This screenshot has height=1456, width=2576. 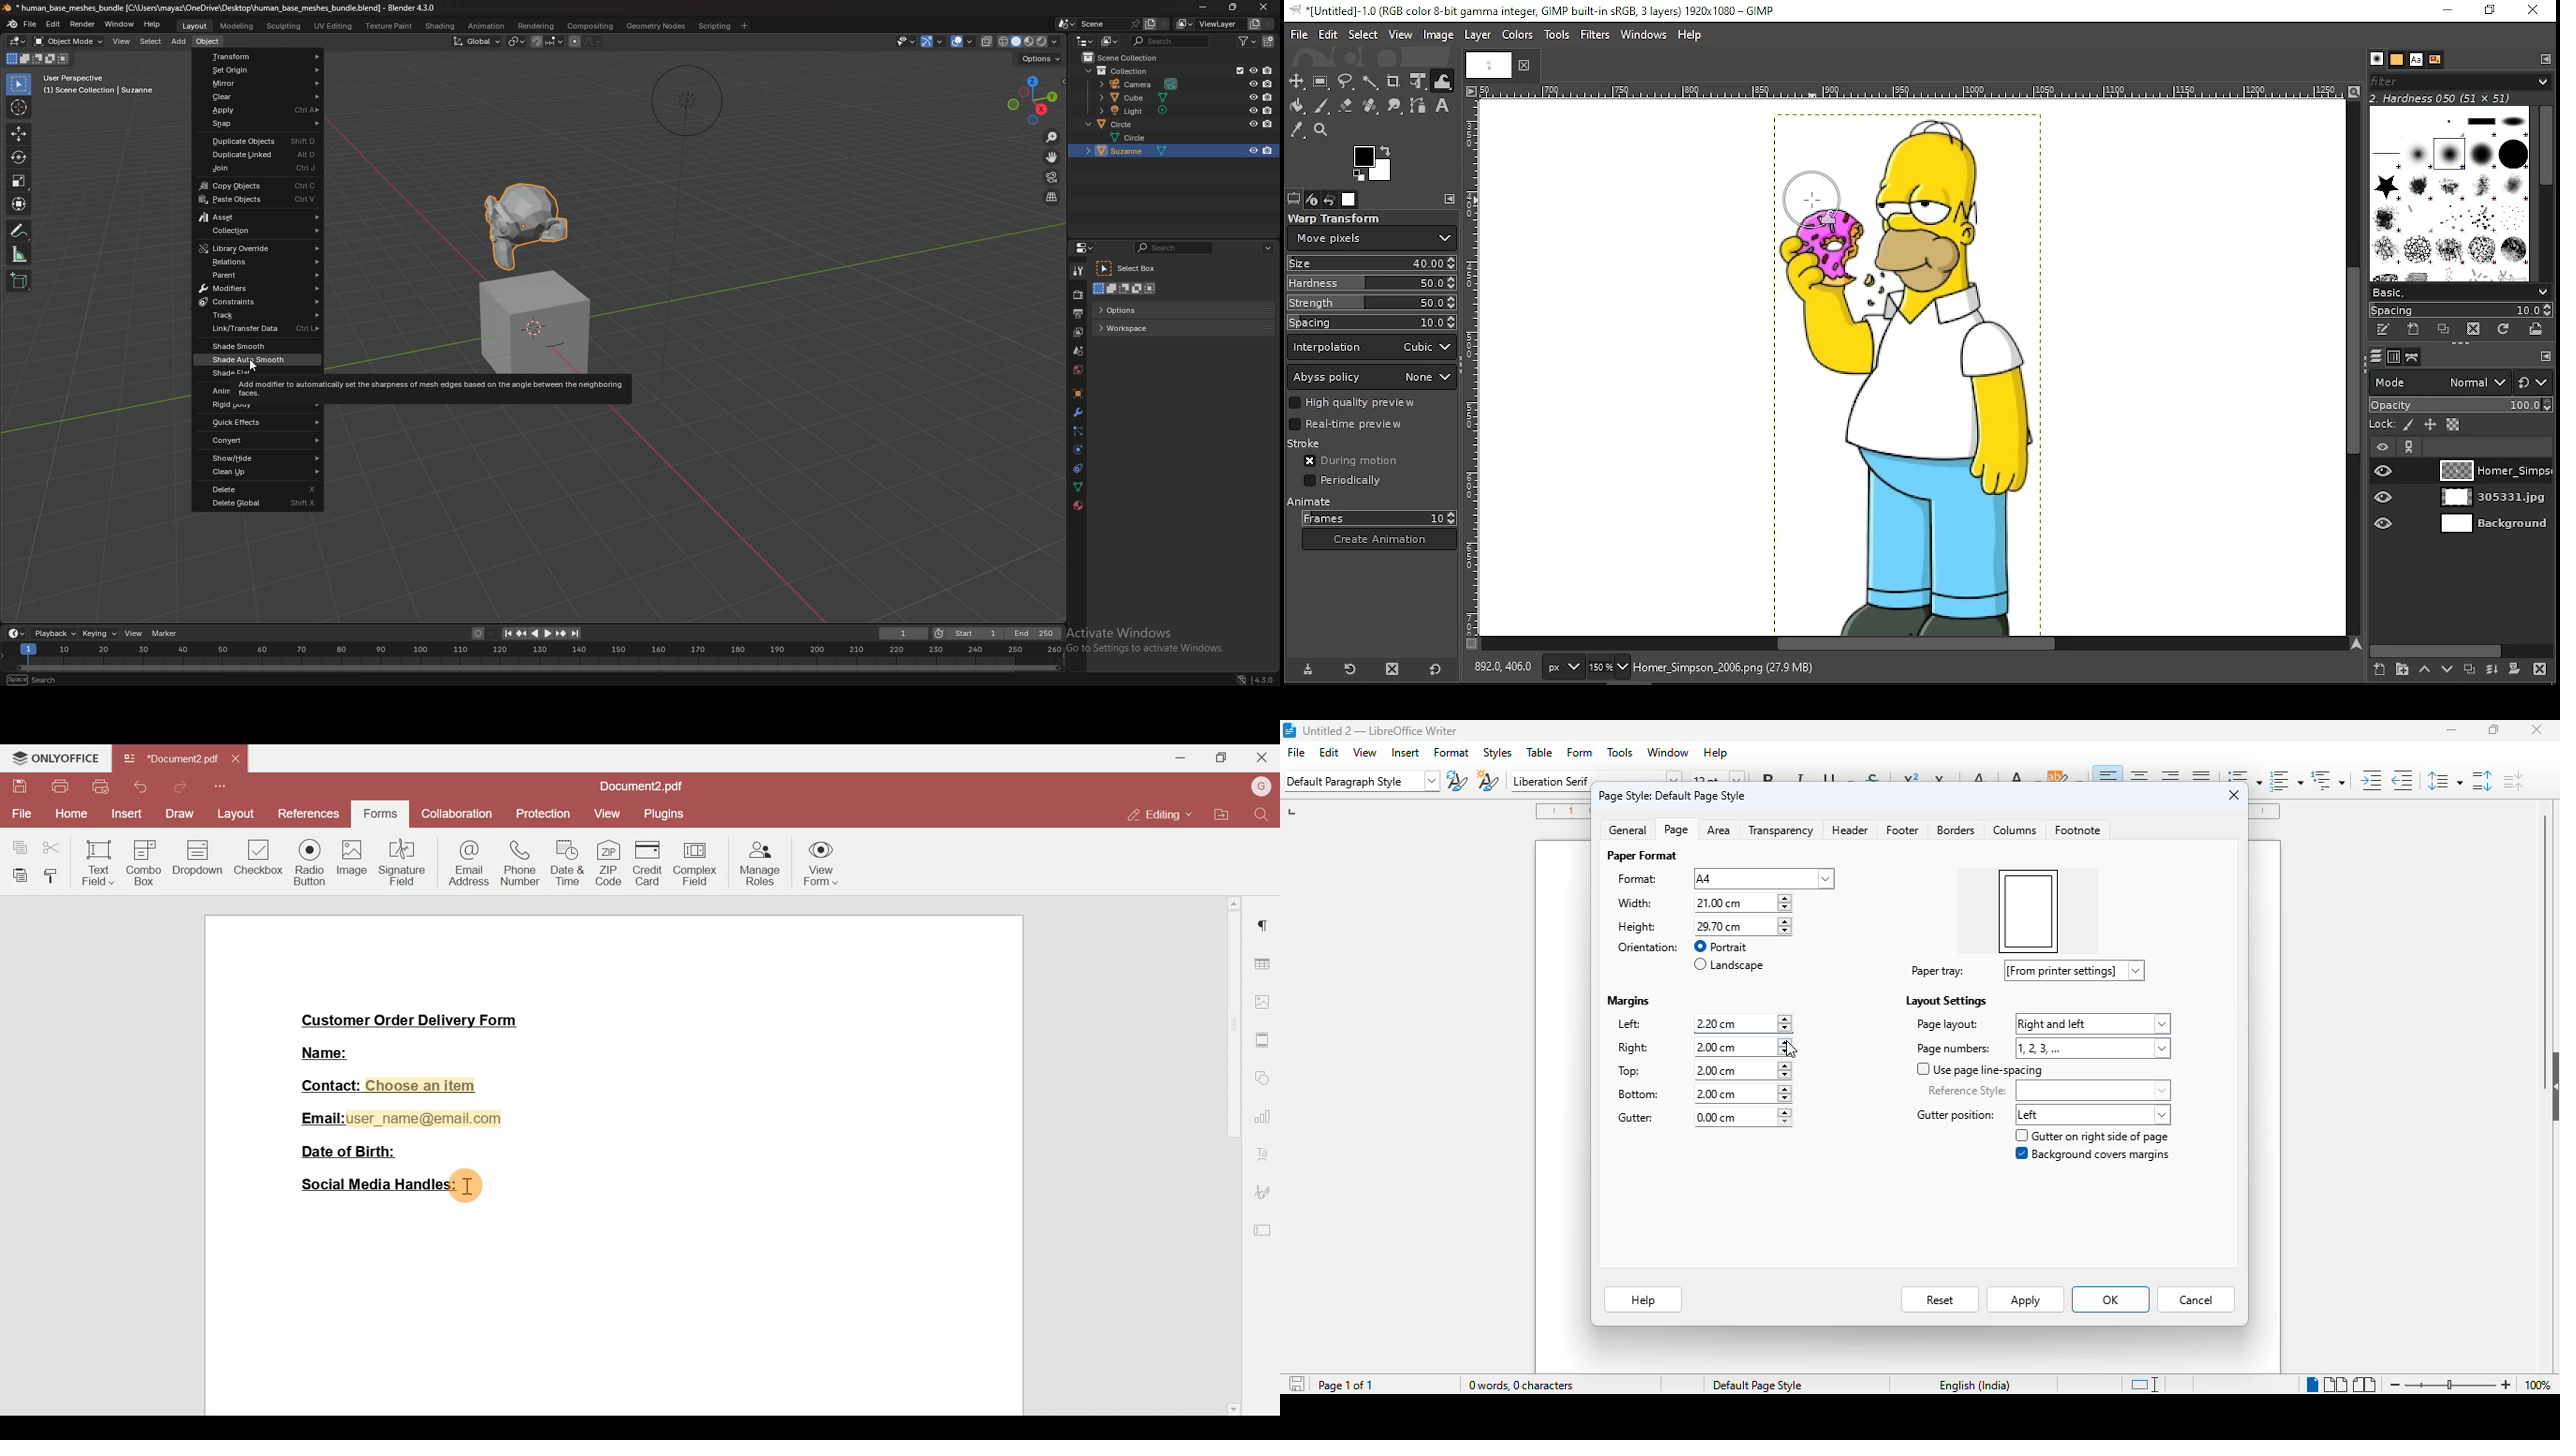 What do you see at coordinates (234, 812) in the screenshot?
I see `Layout` at bounding box center [234, 812].